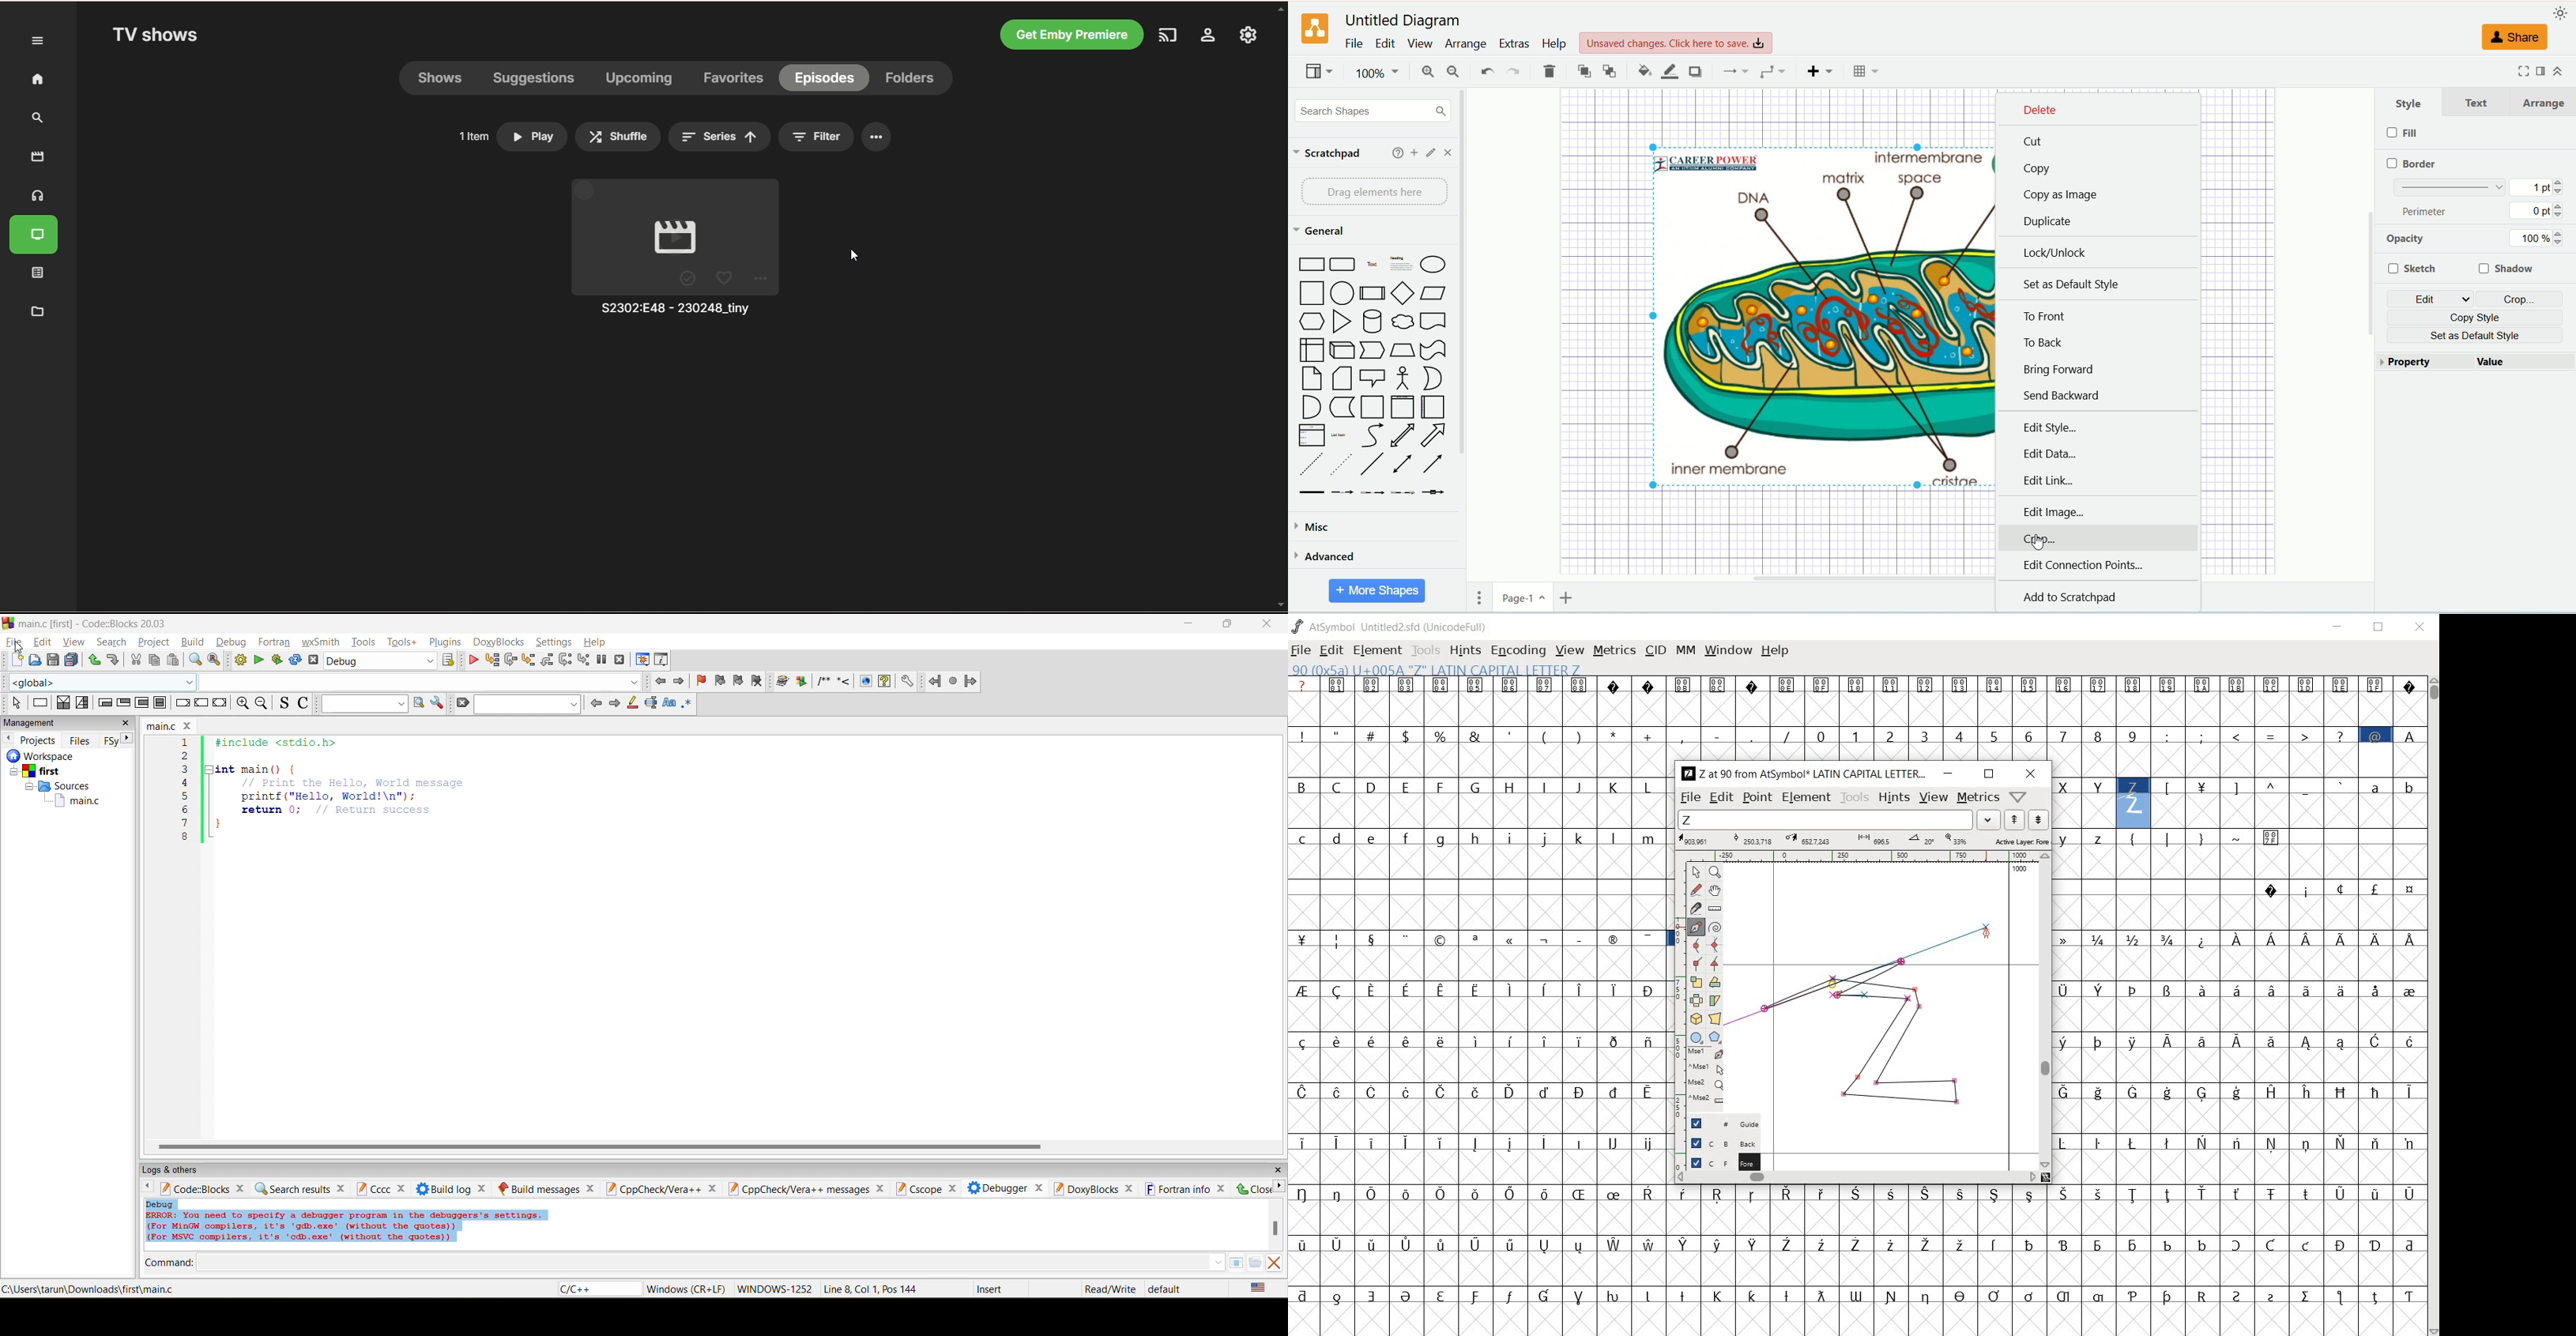 This screenshot has width=2576, height=1344. I want to click on format, so click(2539, 70).